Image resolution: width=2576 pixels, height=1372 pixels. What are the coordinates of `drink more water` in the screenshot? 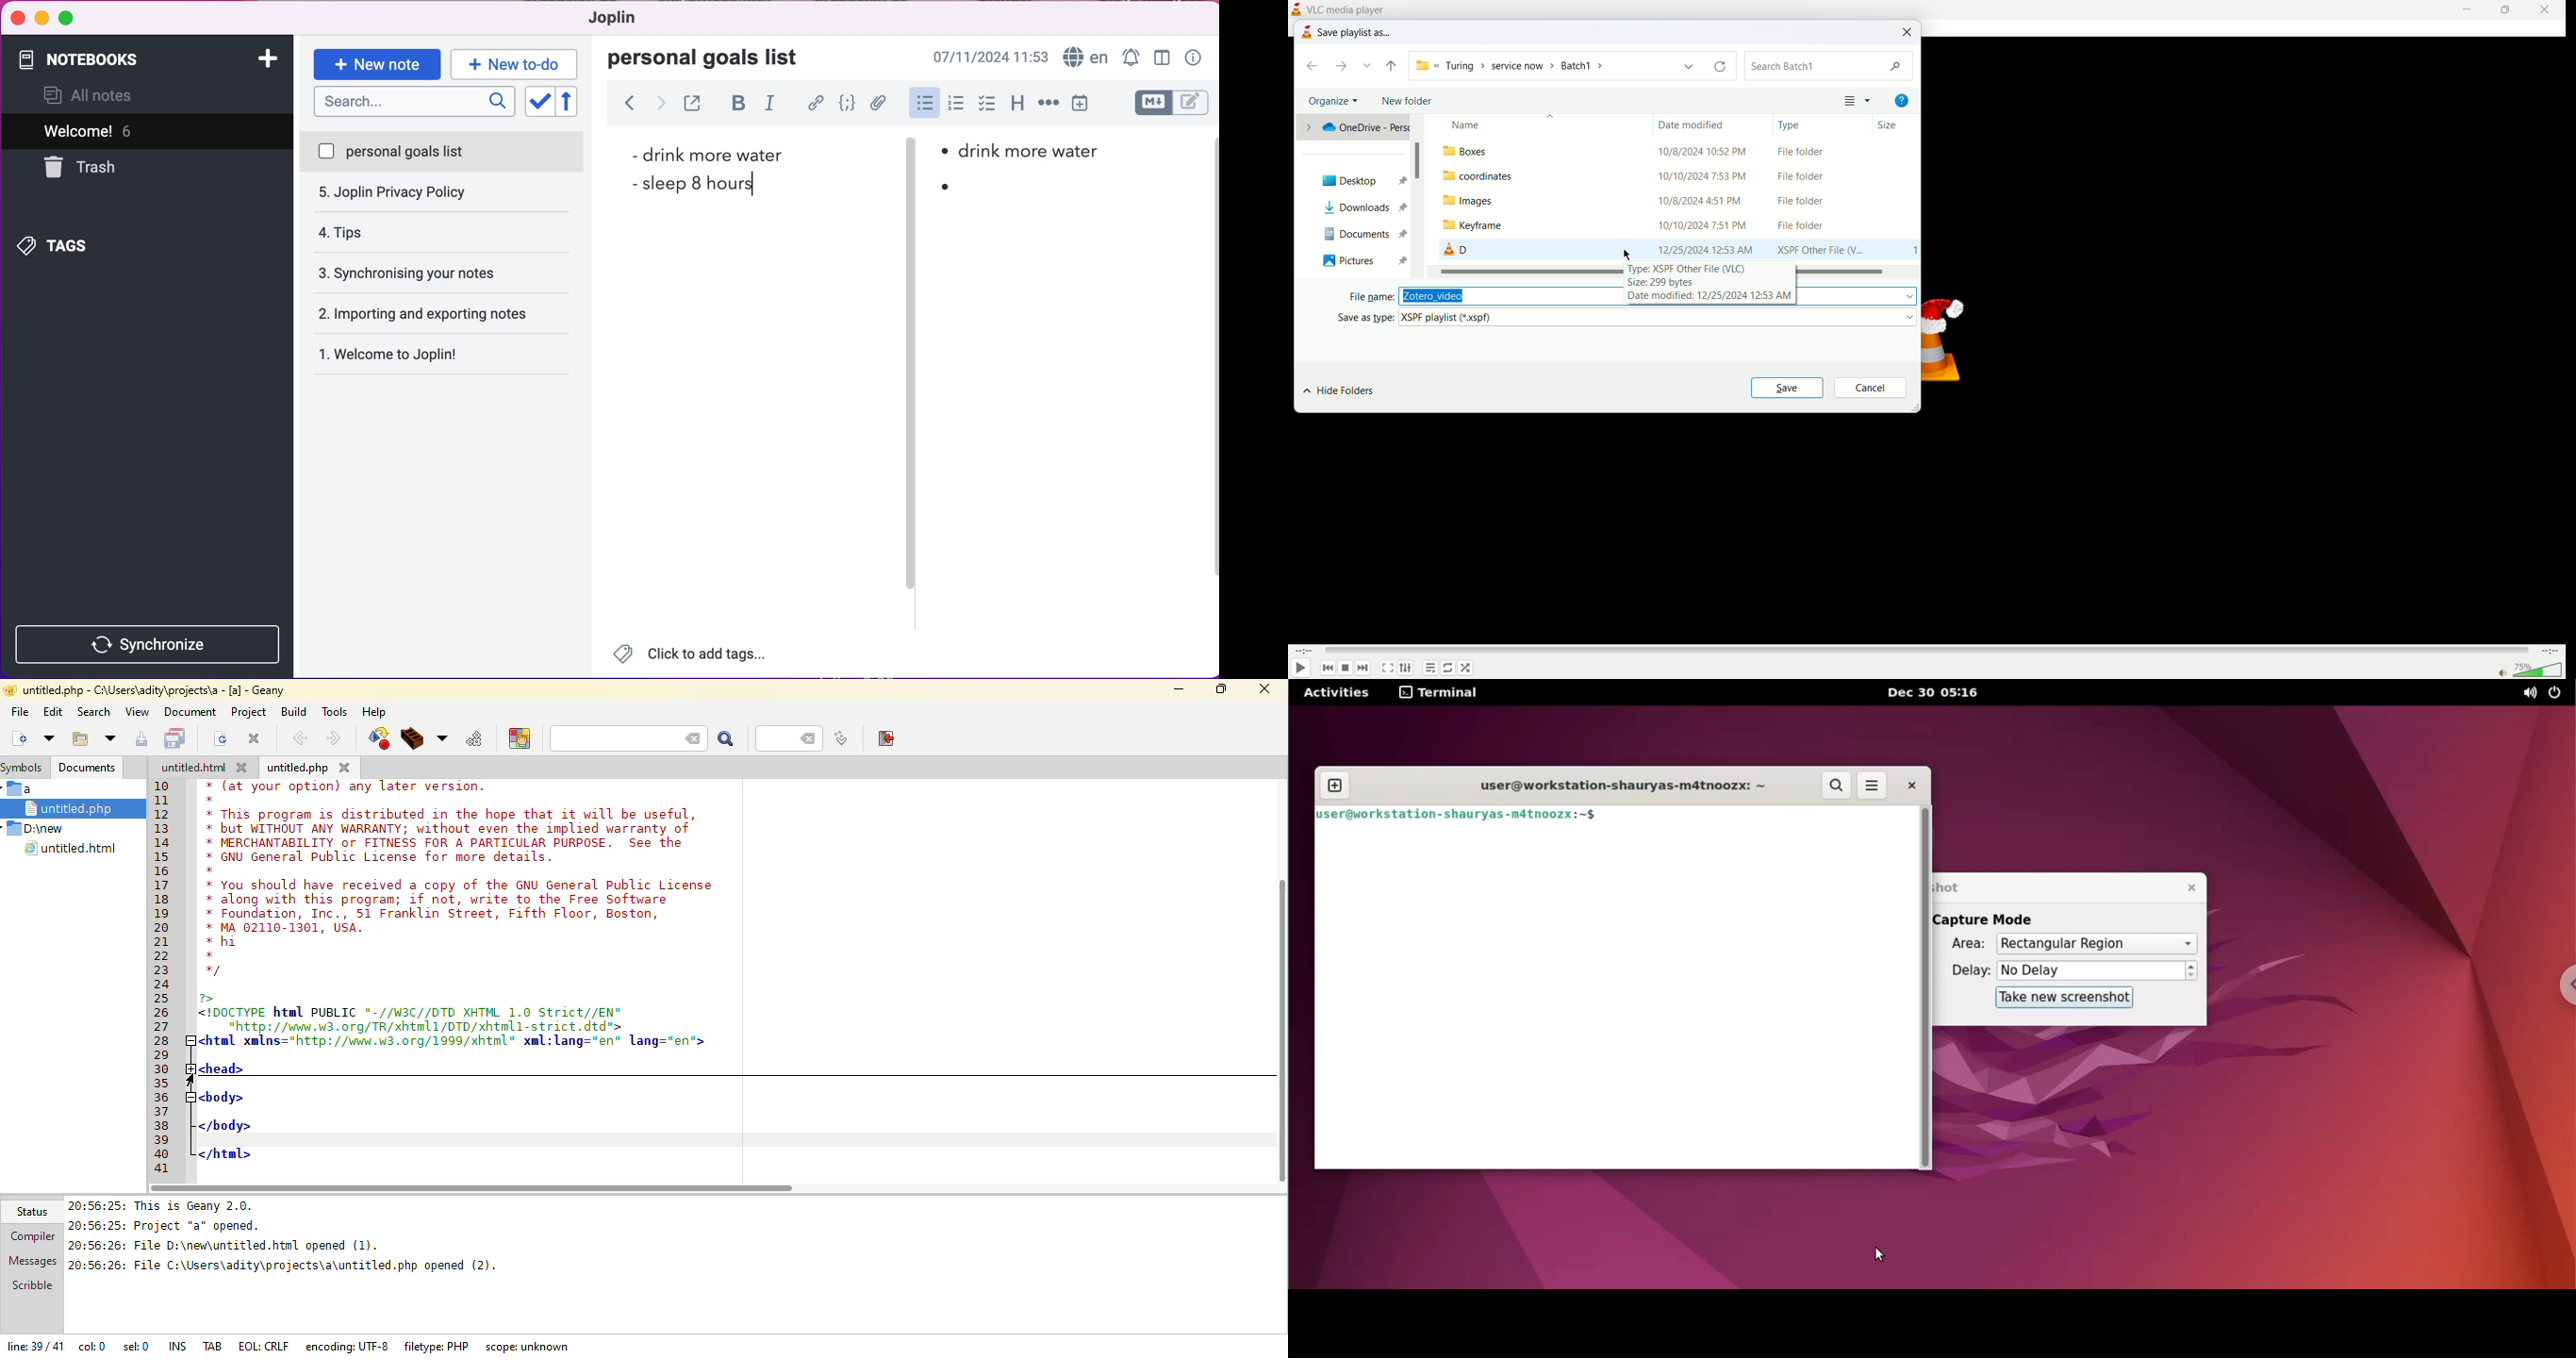 It's located at (705, 154).